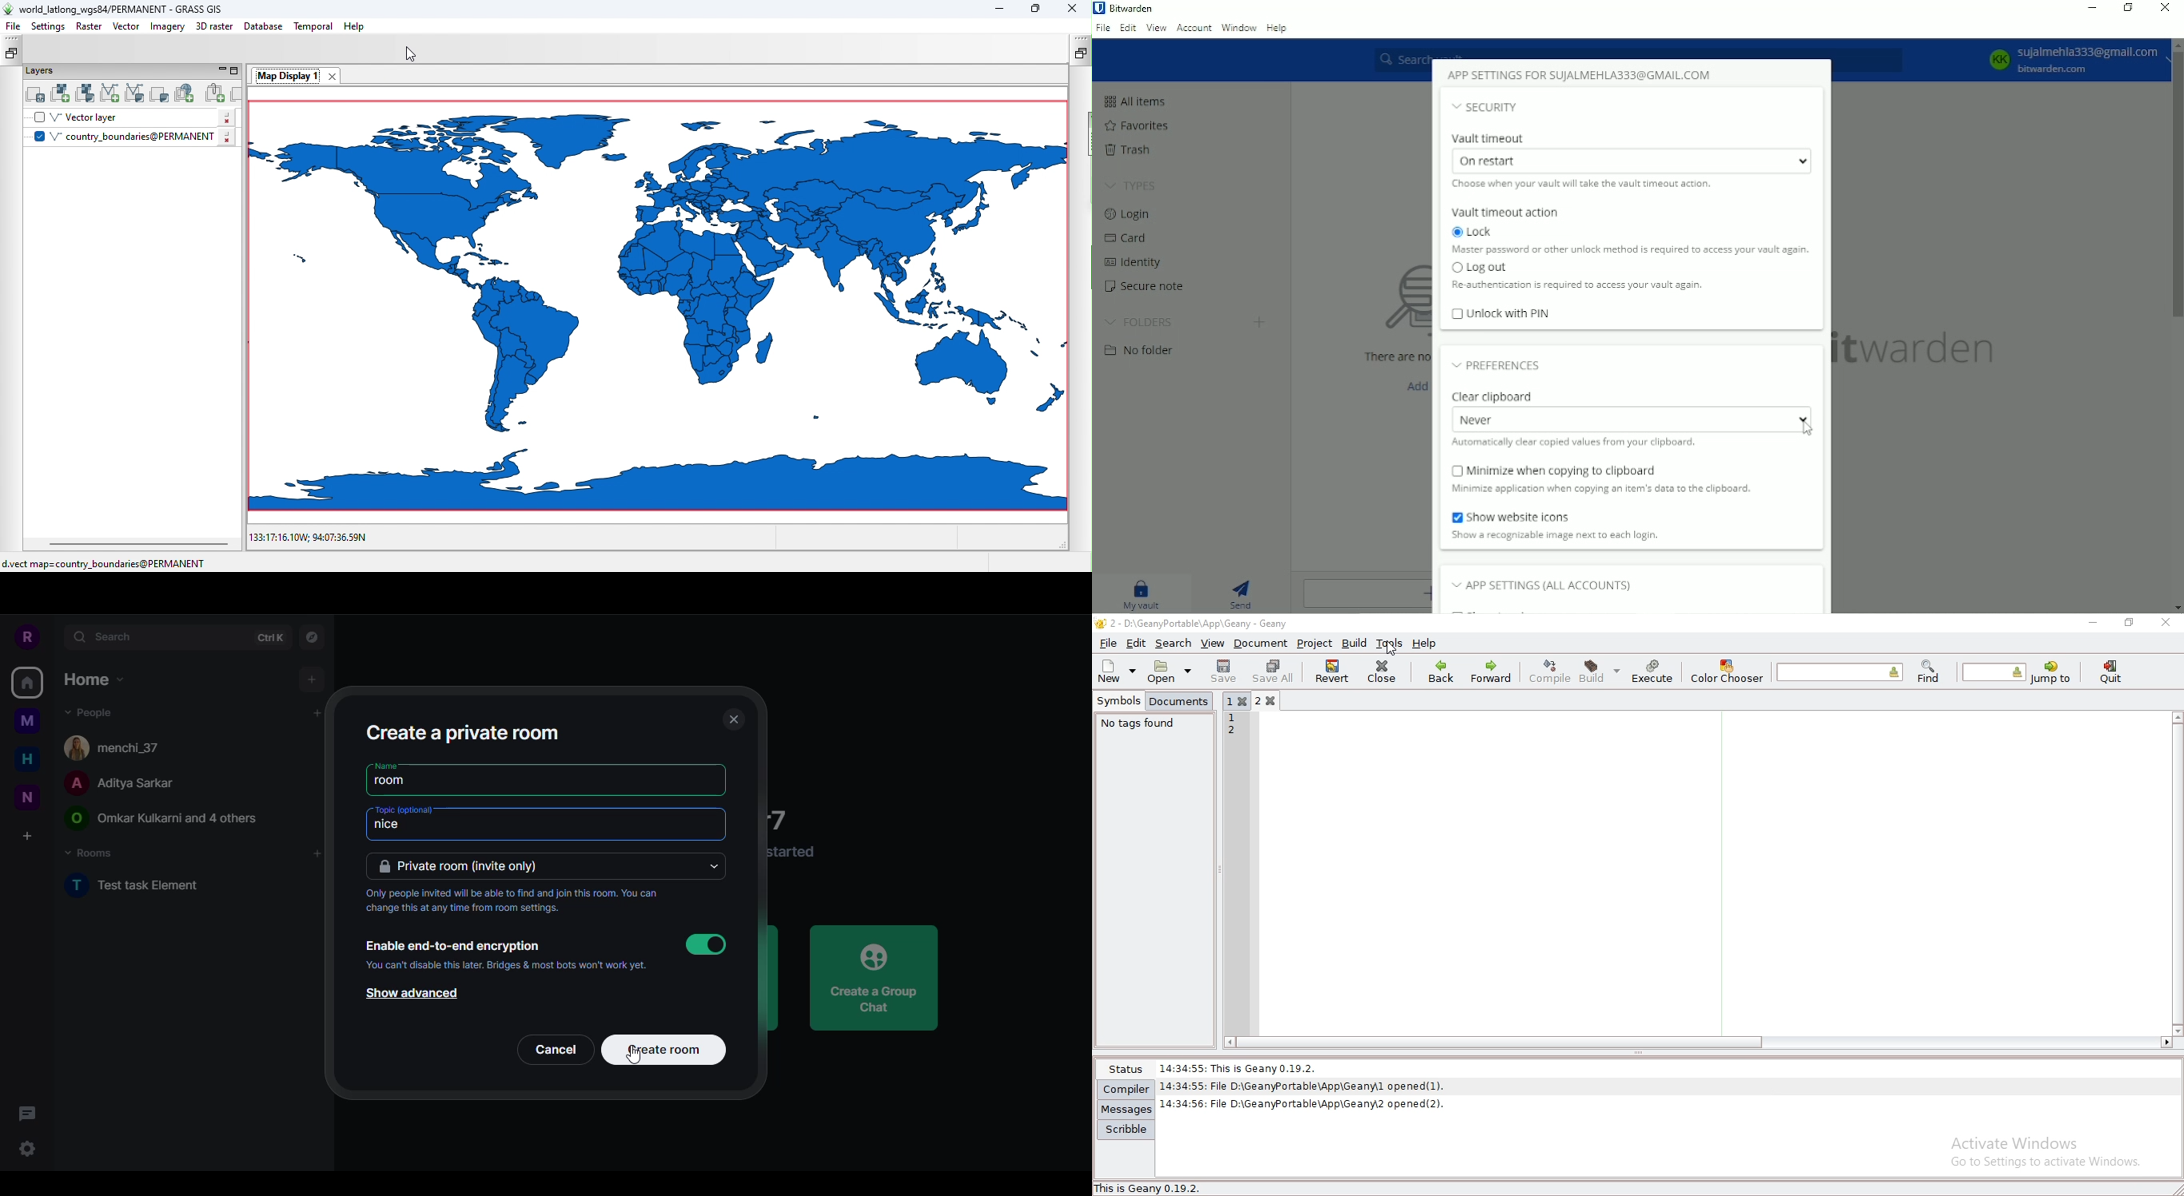 The image size is (2184, 1204). What do you see at coordinates (167, 26) in the screenshot?
I see `Imagery` at bounding box center [167, 26].